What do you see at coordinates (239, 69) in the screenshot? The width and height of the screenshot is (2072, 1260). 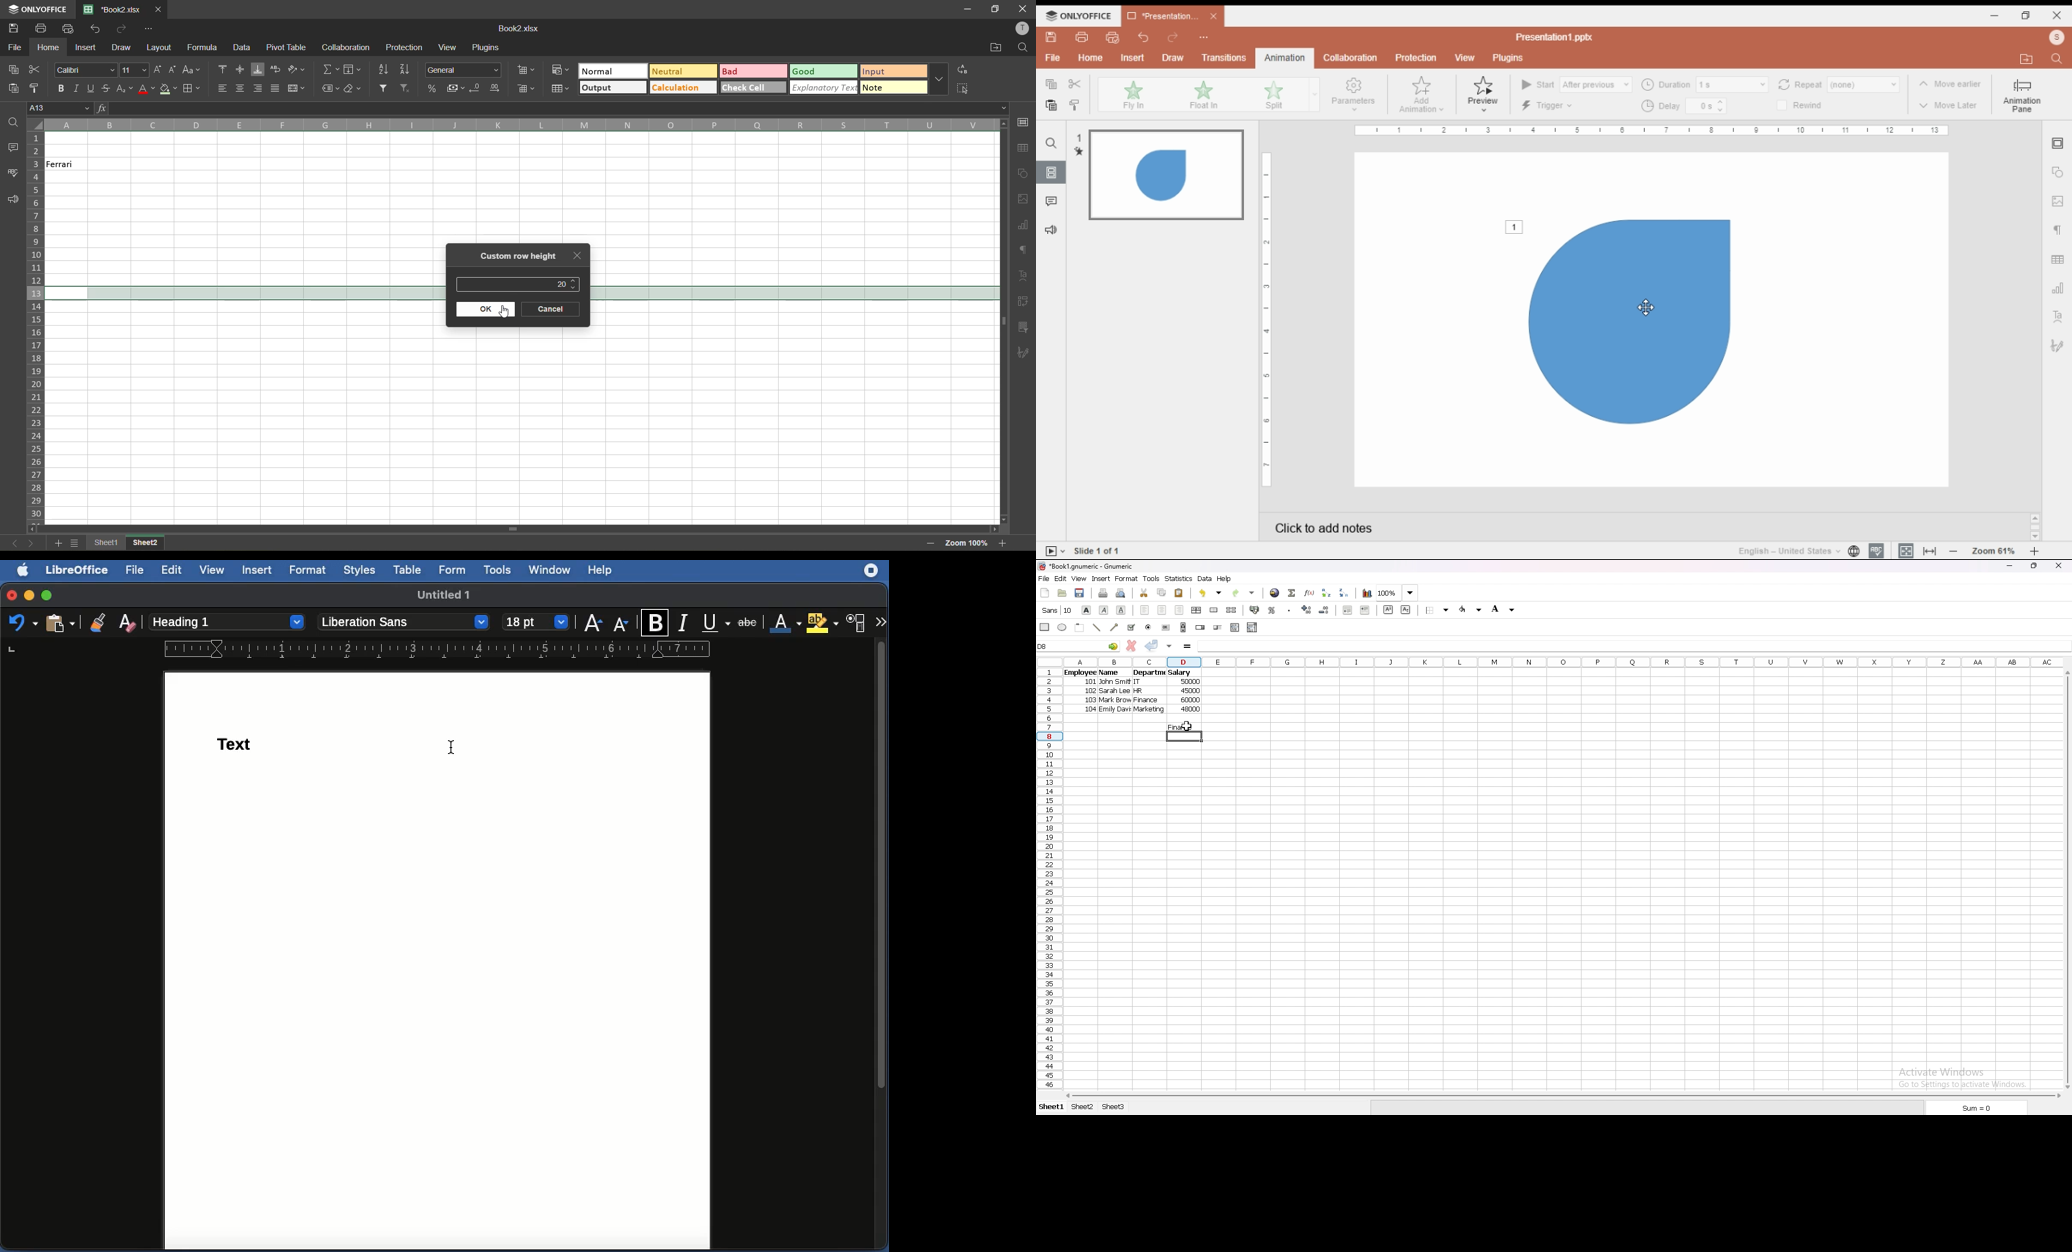 I see `align middle` at bounding box center [239, 69].